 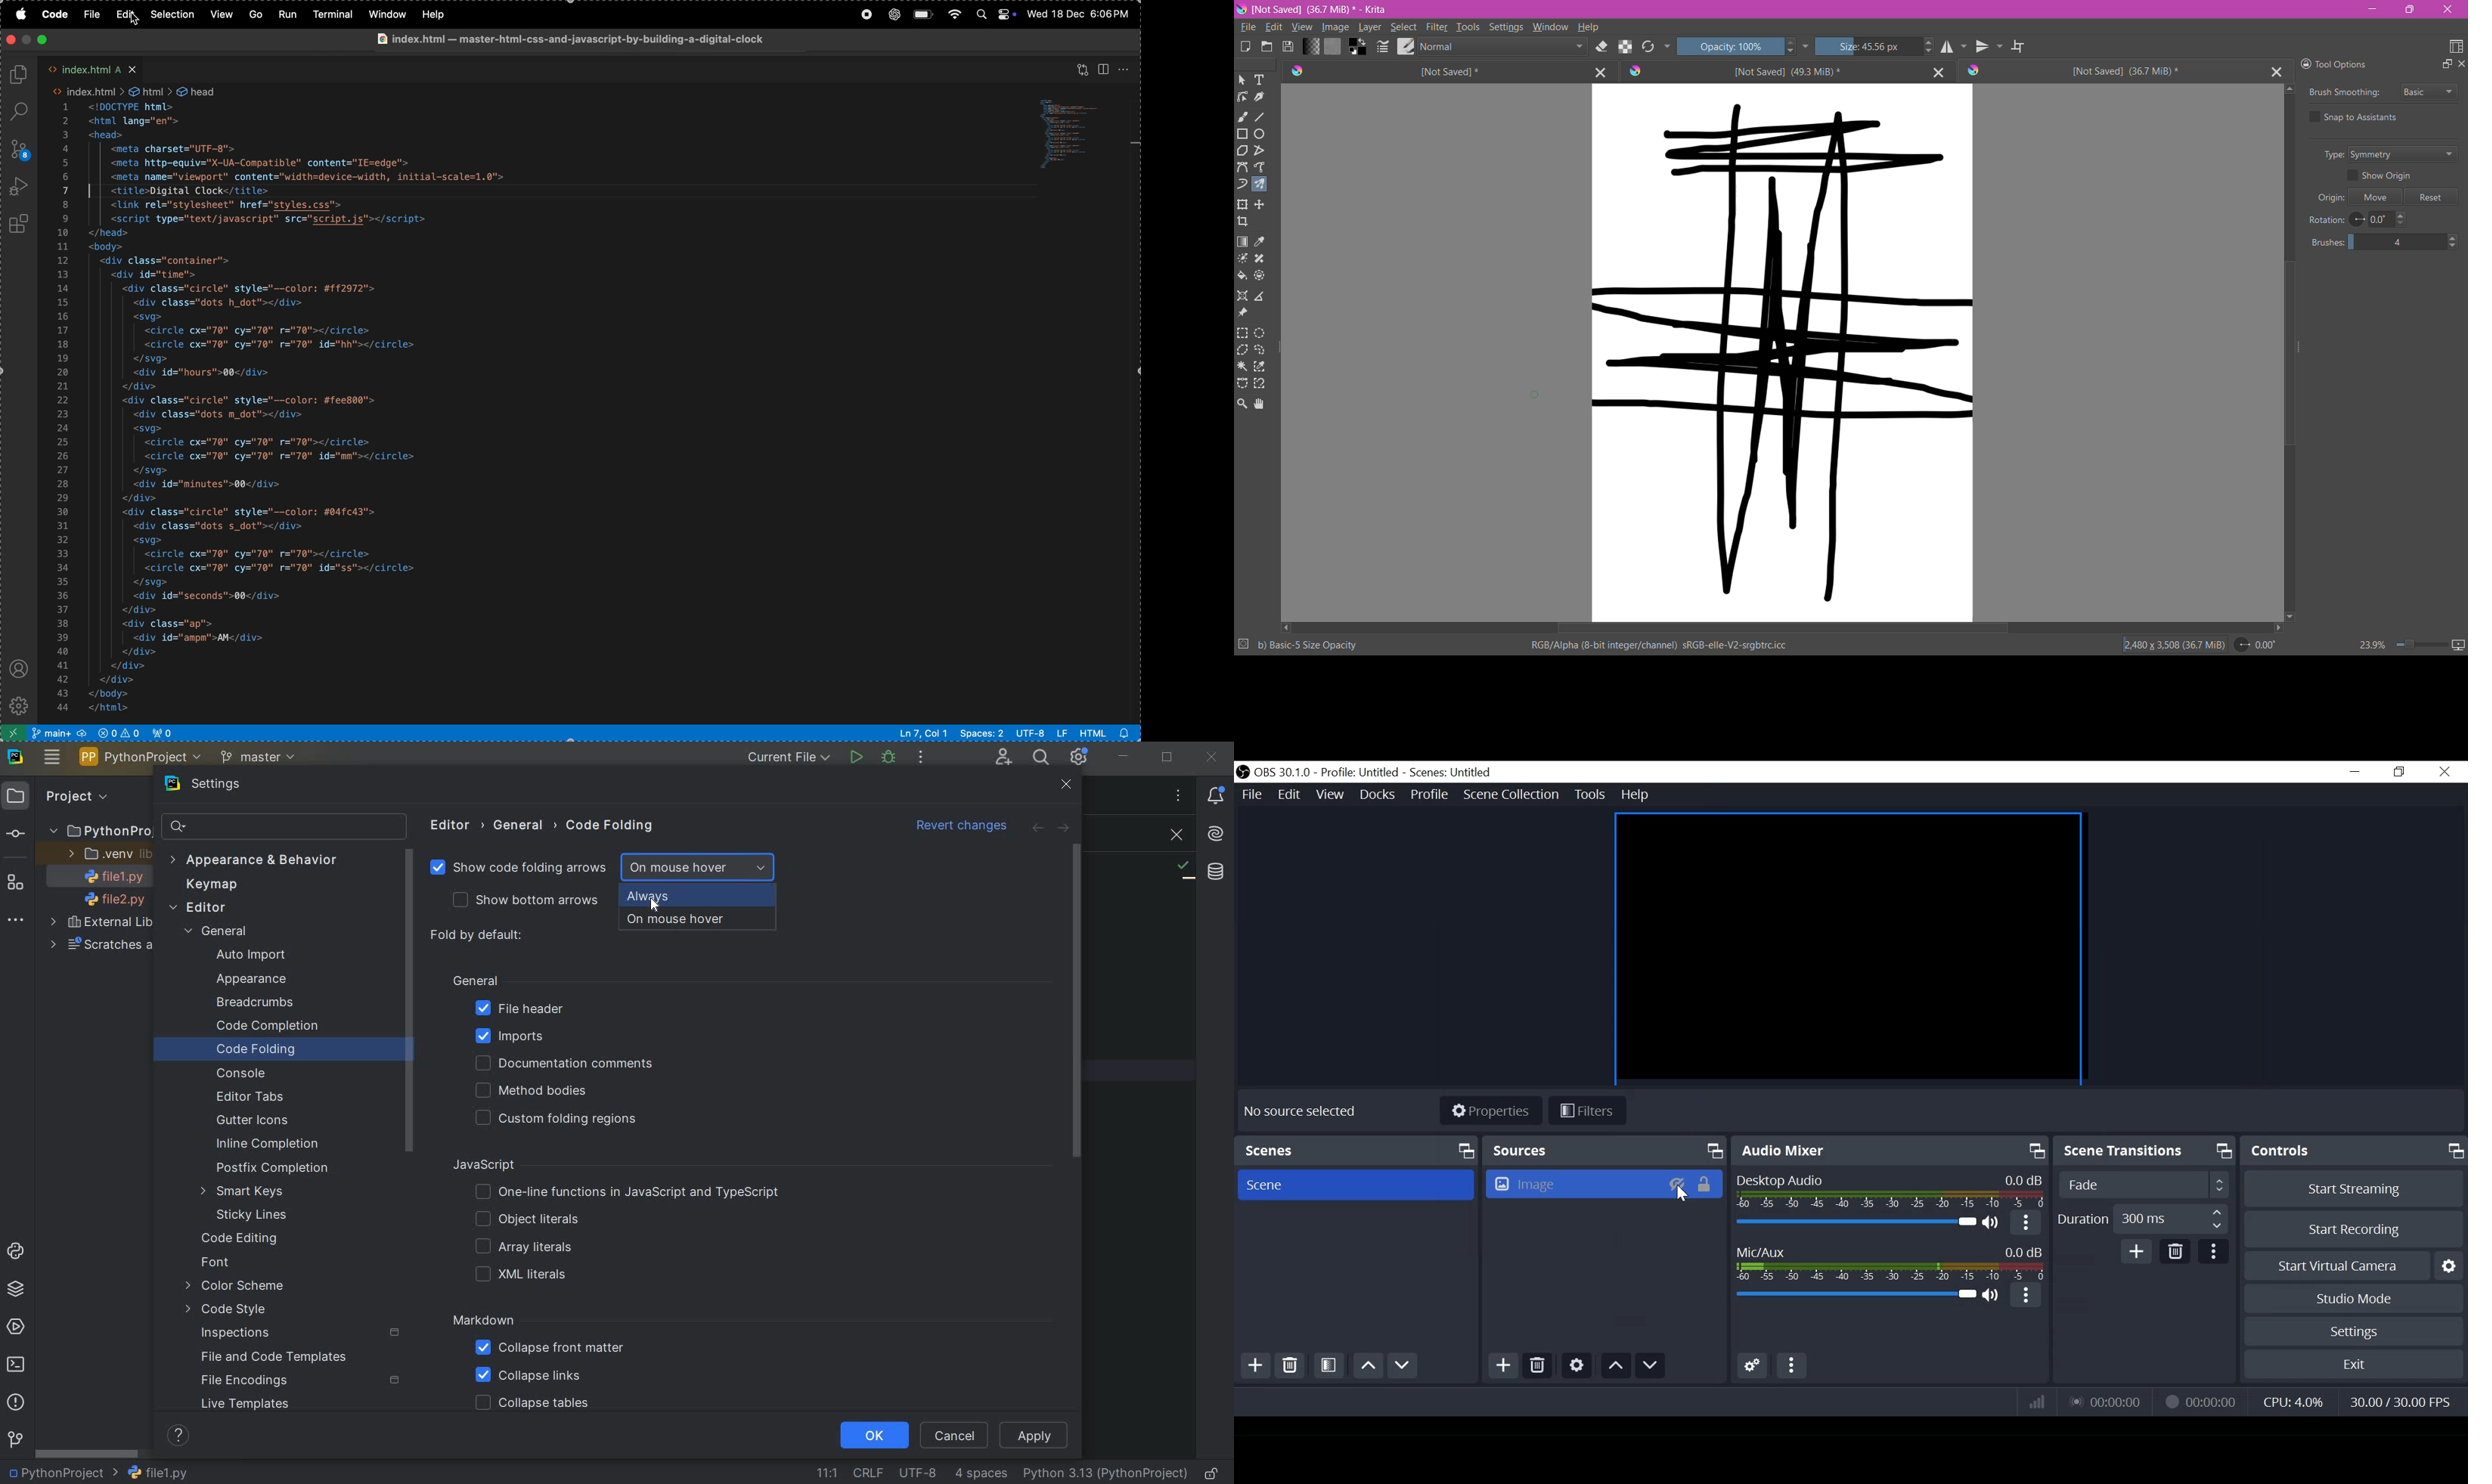 What do you see at coordinates (1243, 97) in the screenshot?
I see `Edit Shapes Tool` at bounding box center [1243, 97].